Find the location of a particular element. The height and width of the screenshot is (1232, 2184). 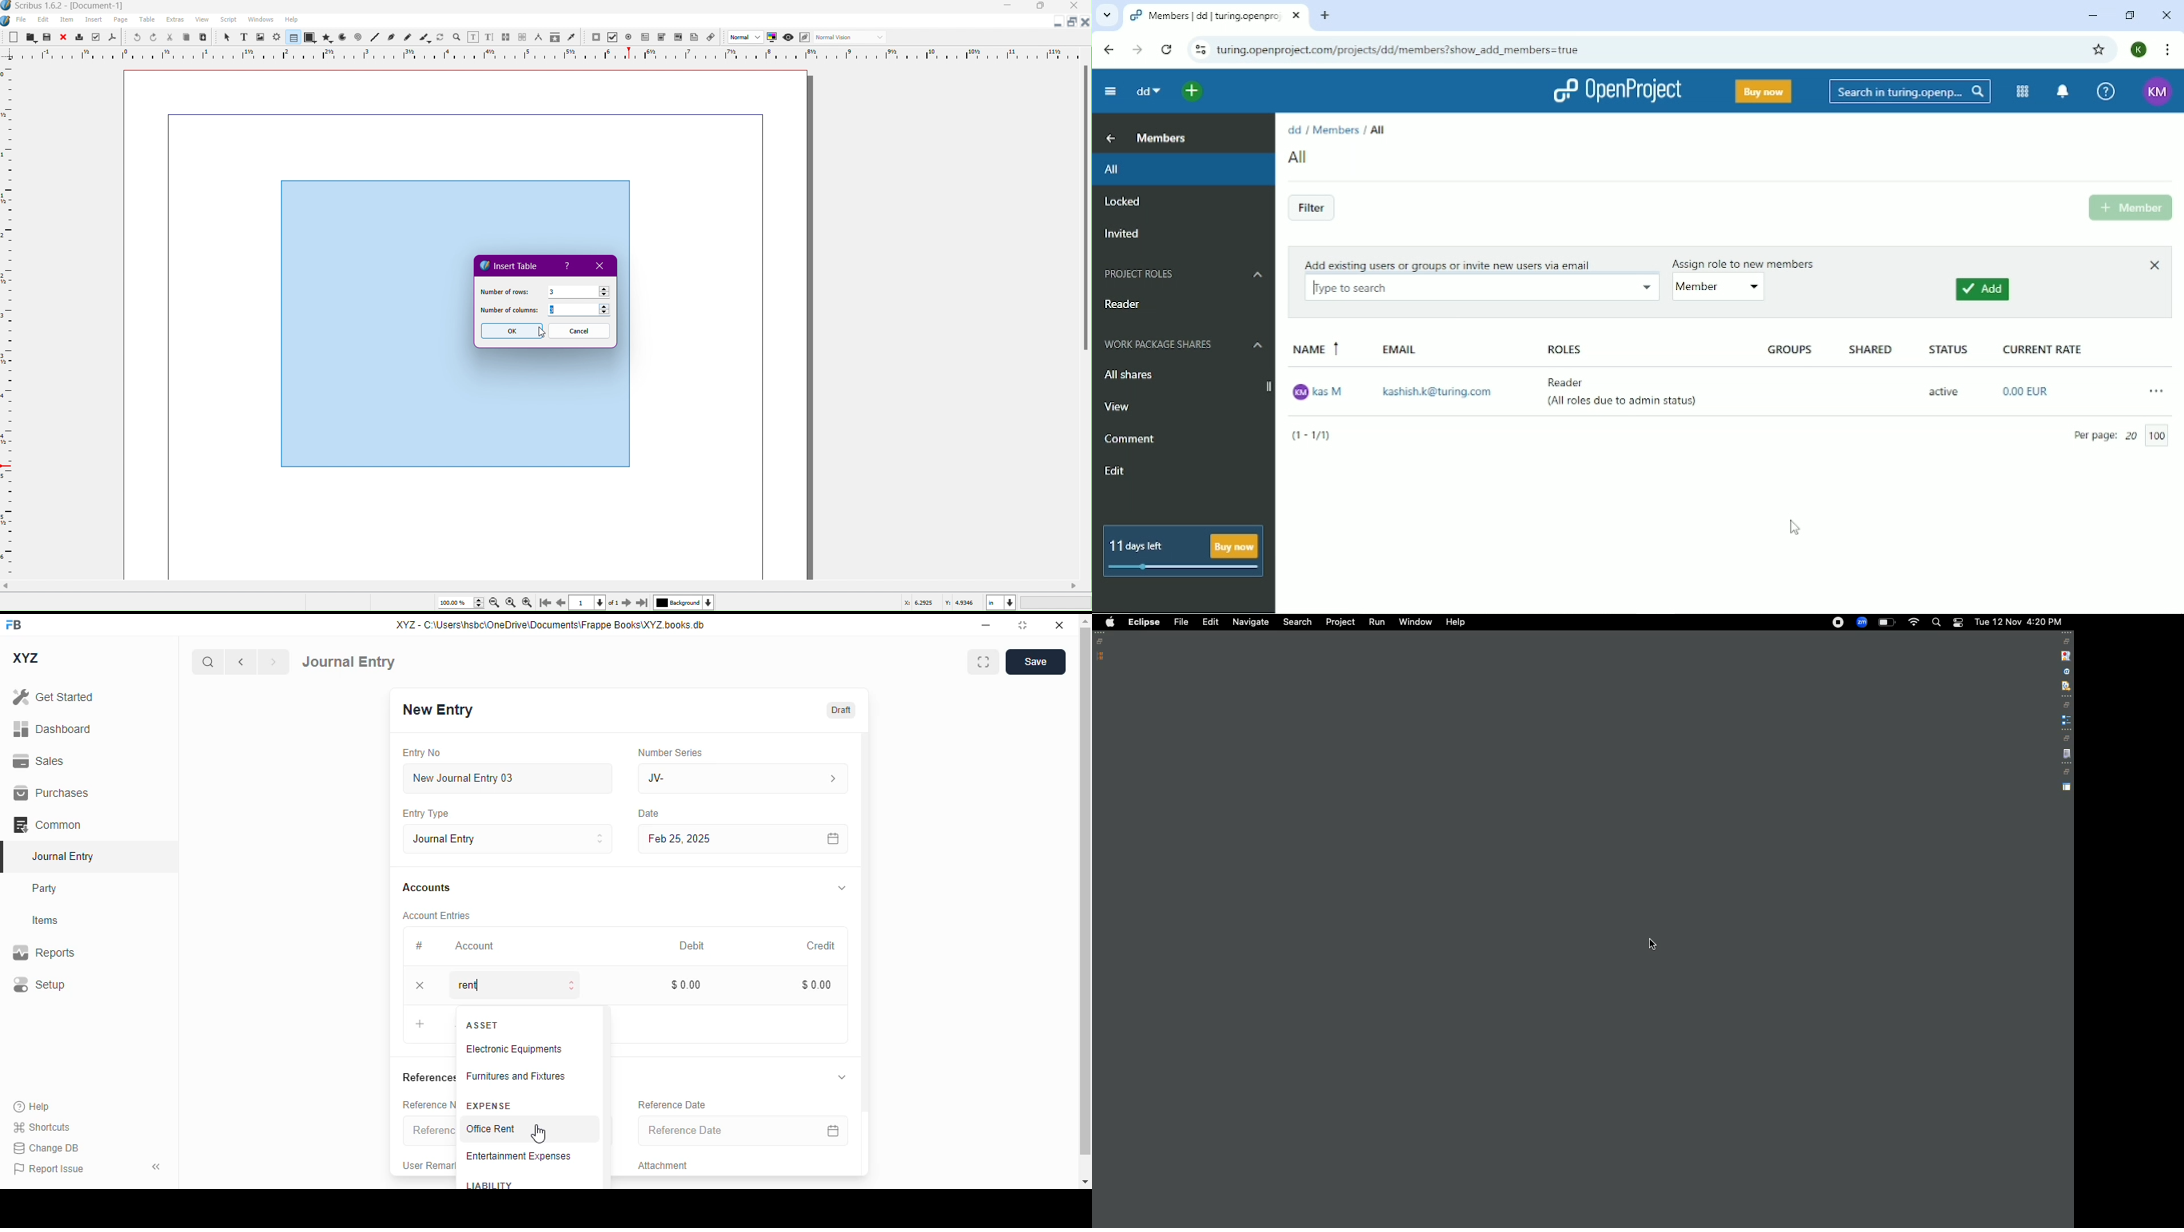

account entries is located at coordinates (435, 915).